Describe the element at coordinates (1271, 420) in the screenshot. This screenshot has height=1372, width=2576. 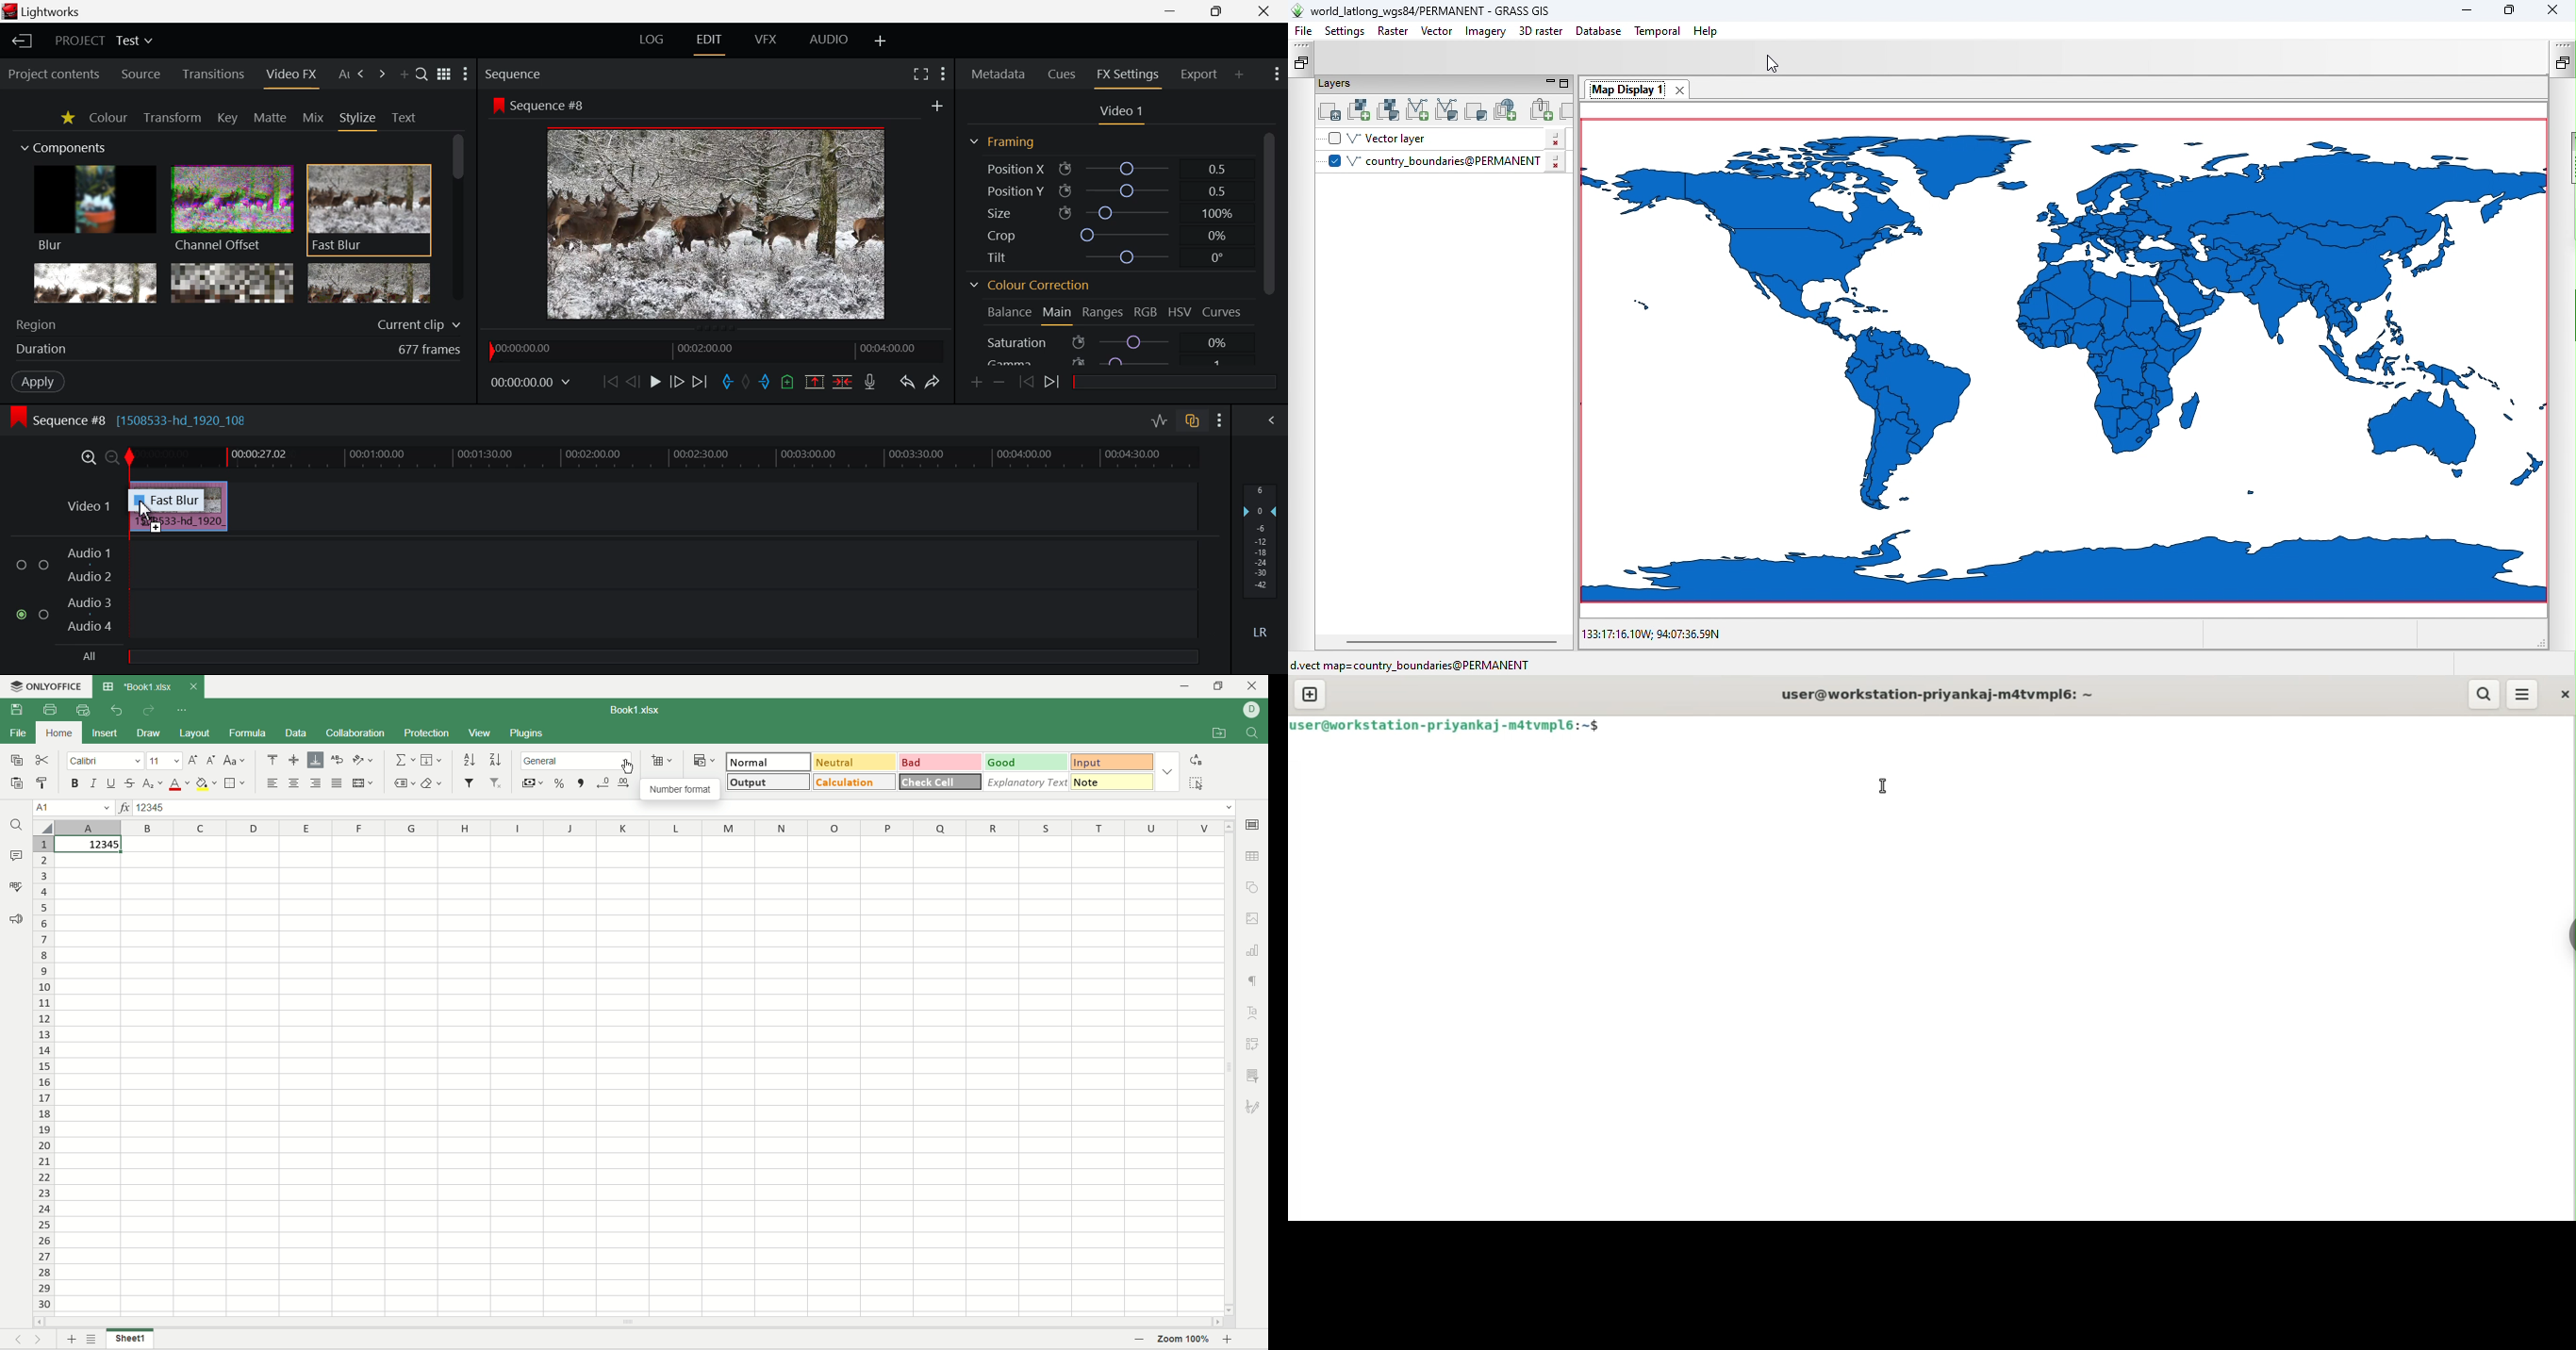
I see `Show Audio Mix` at that location.